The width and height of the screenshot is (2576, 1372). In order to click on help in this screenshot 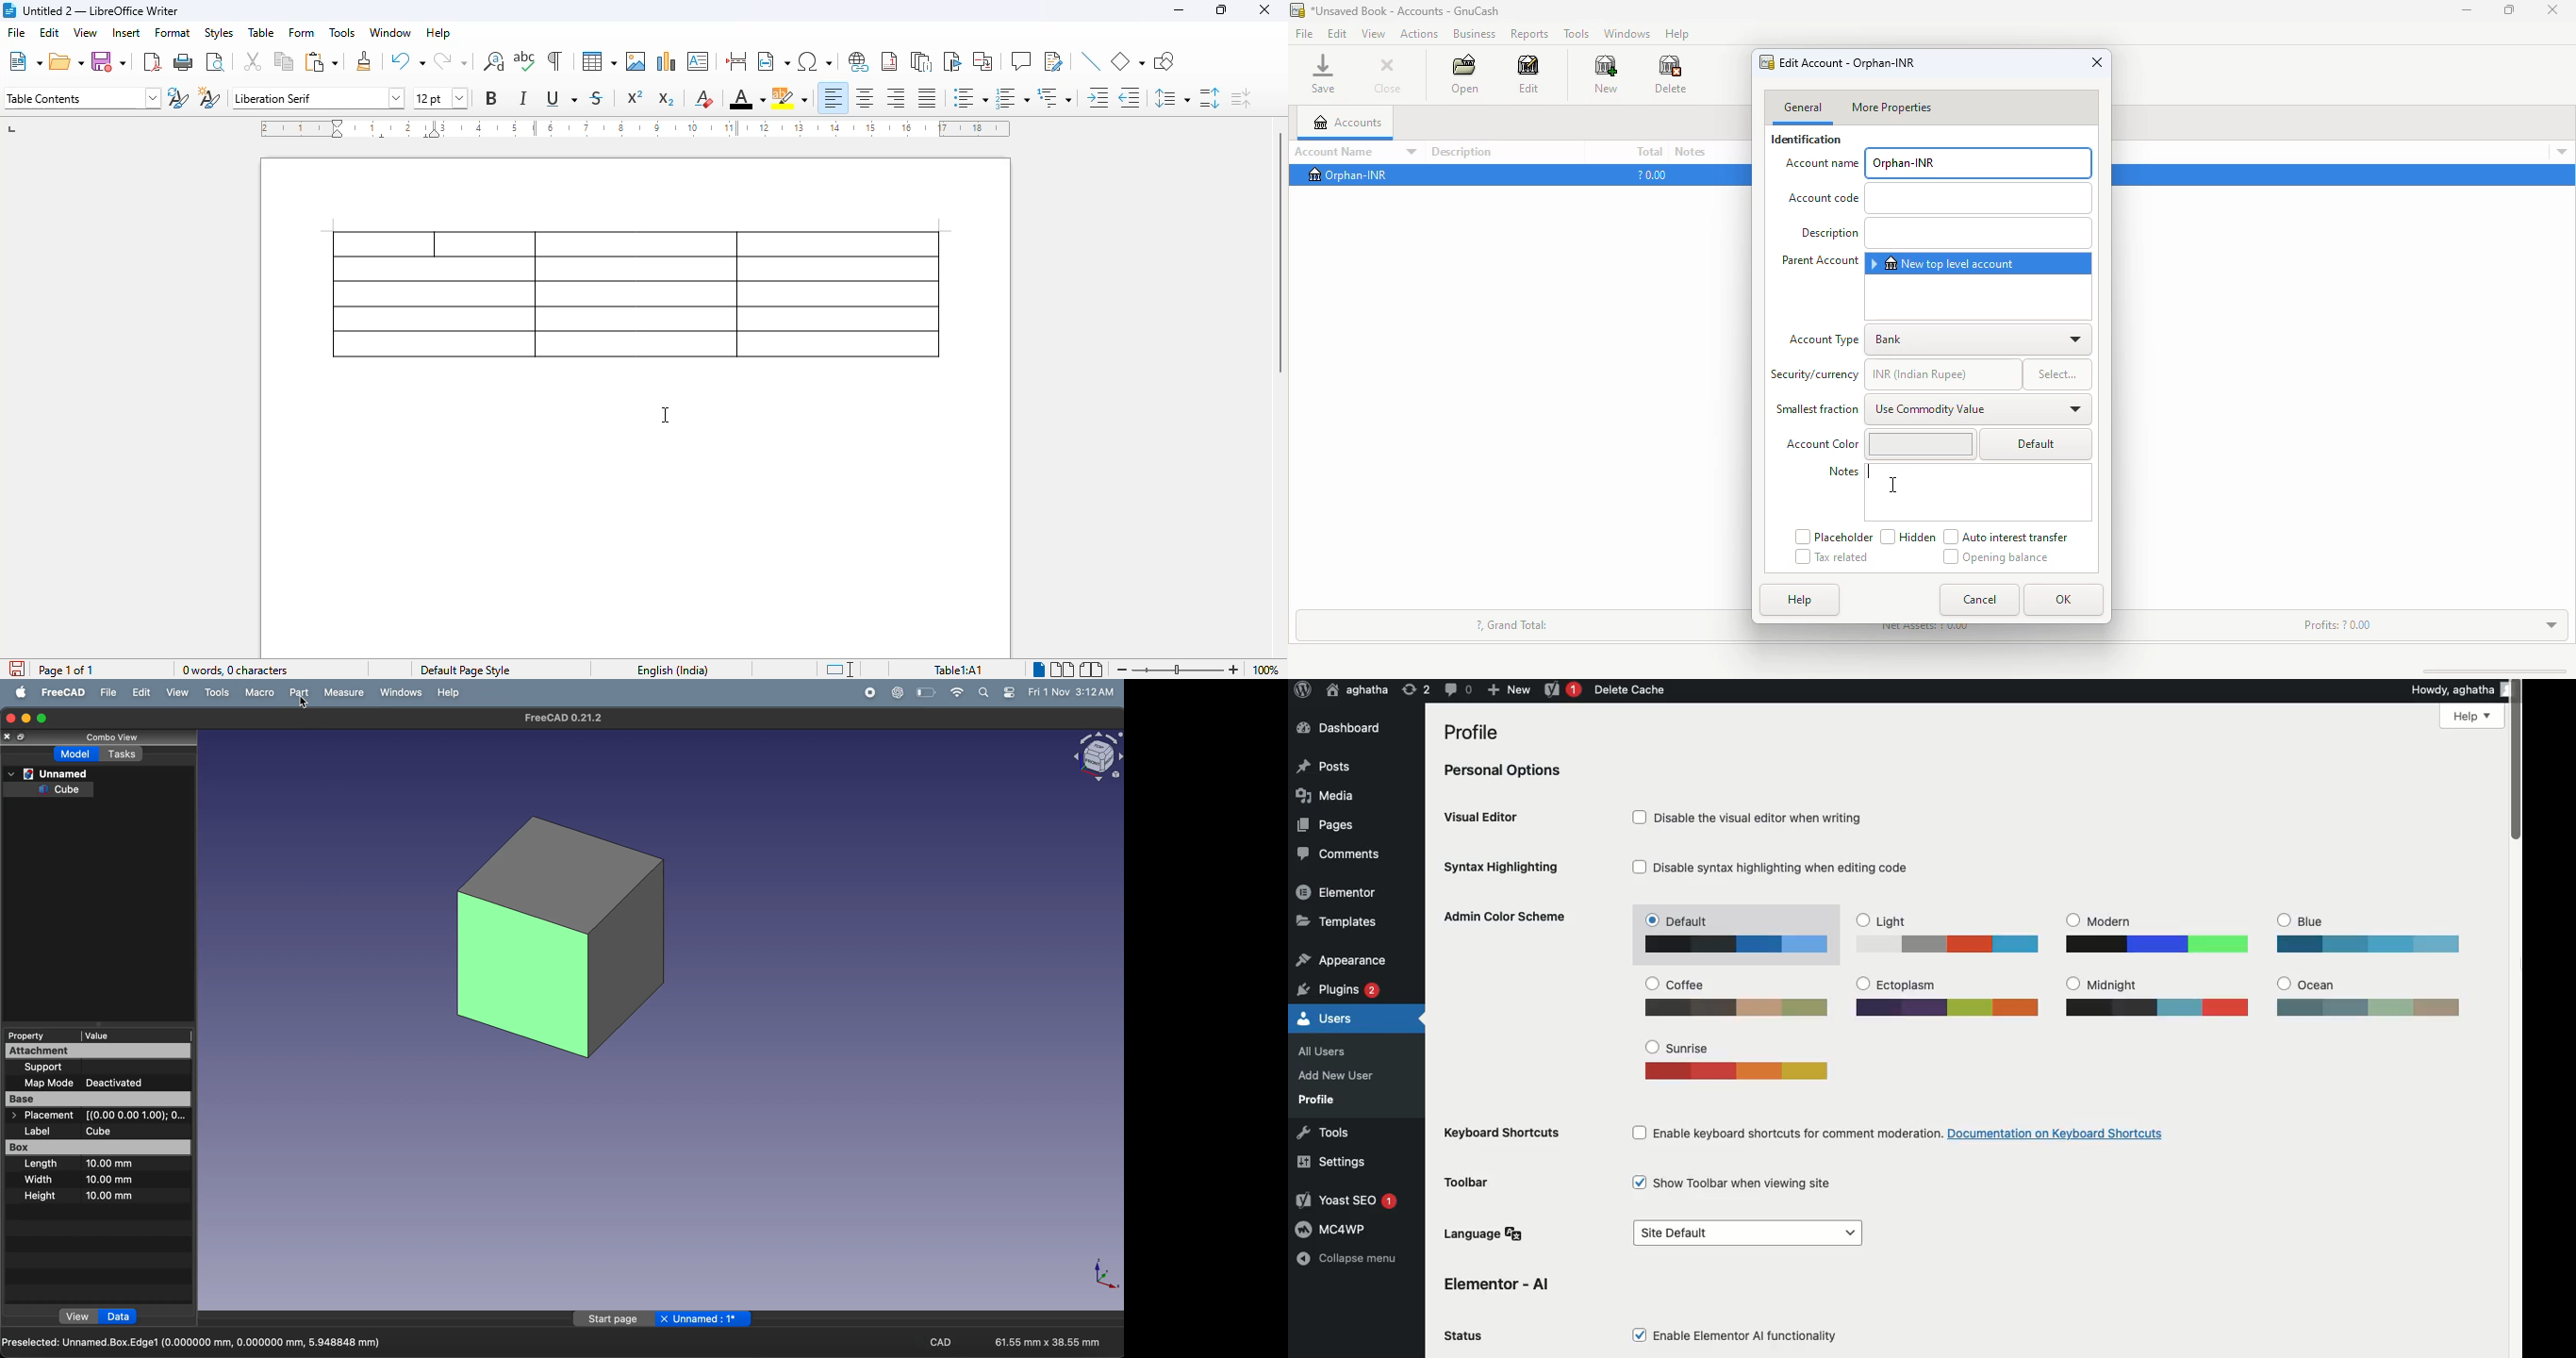, I will do `click(447, 693)`.